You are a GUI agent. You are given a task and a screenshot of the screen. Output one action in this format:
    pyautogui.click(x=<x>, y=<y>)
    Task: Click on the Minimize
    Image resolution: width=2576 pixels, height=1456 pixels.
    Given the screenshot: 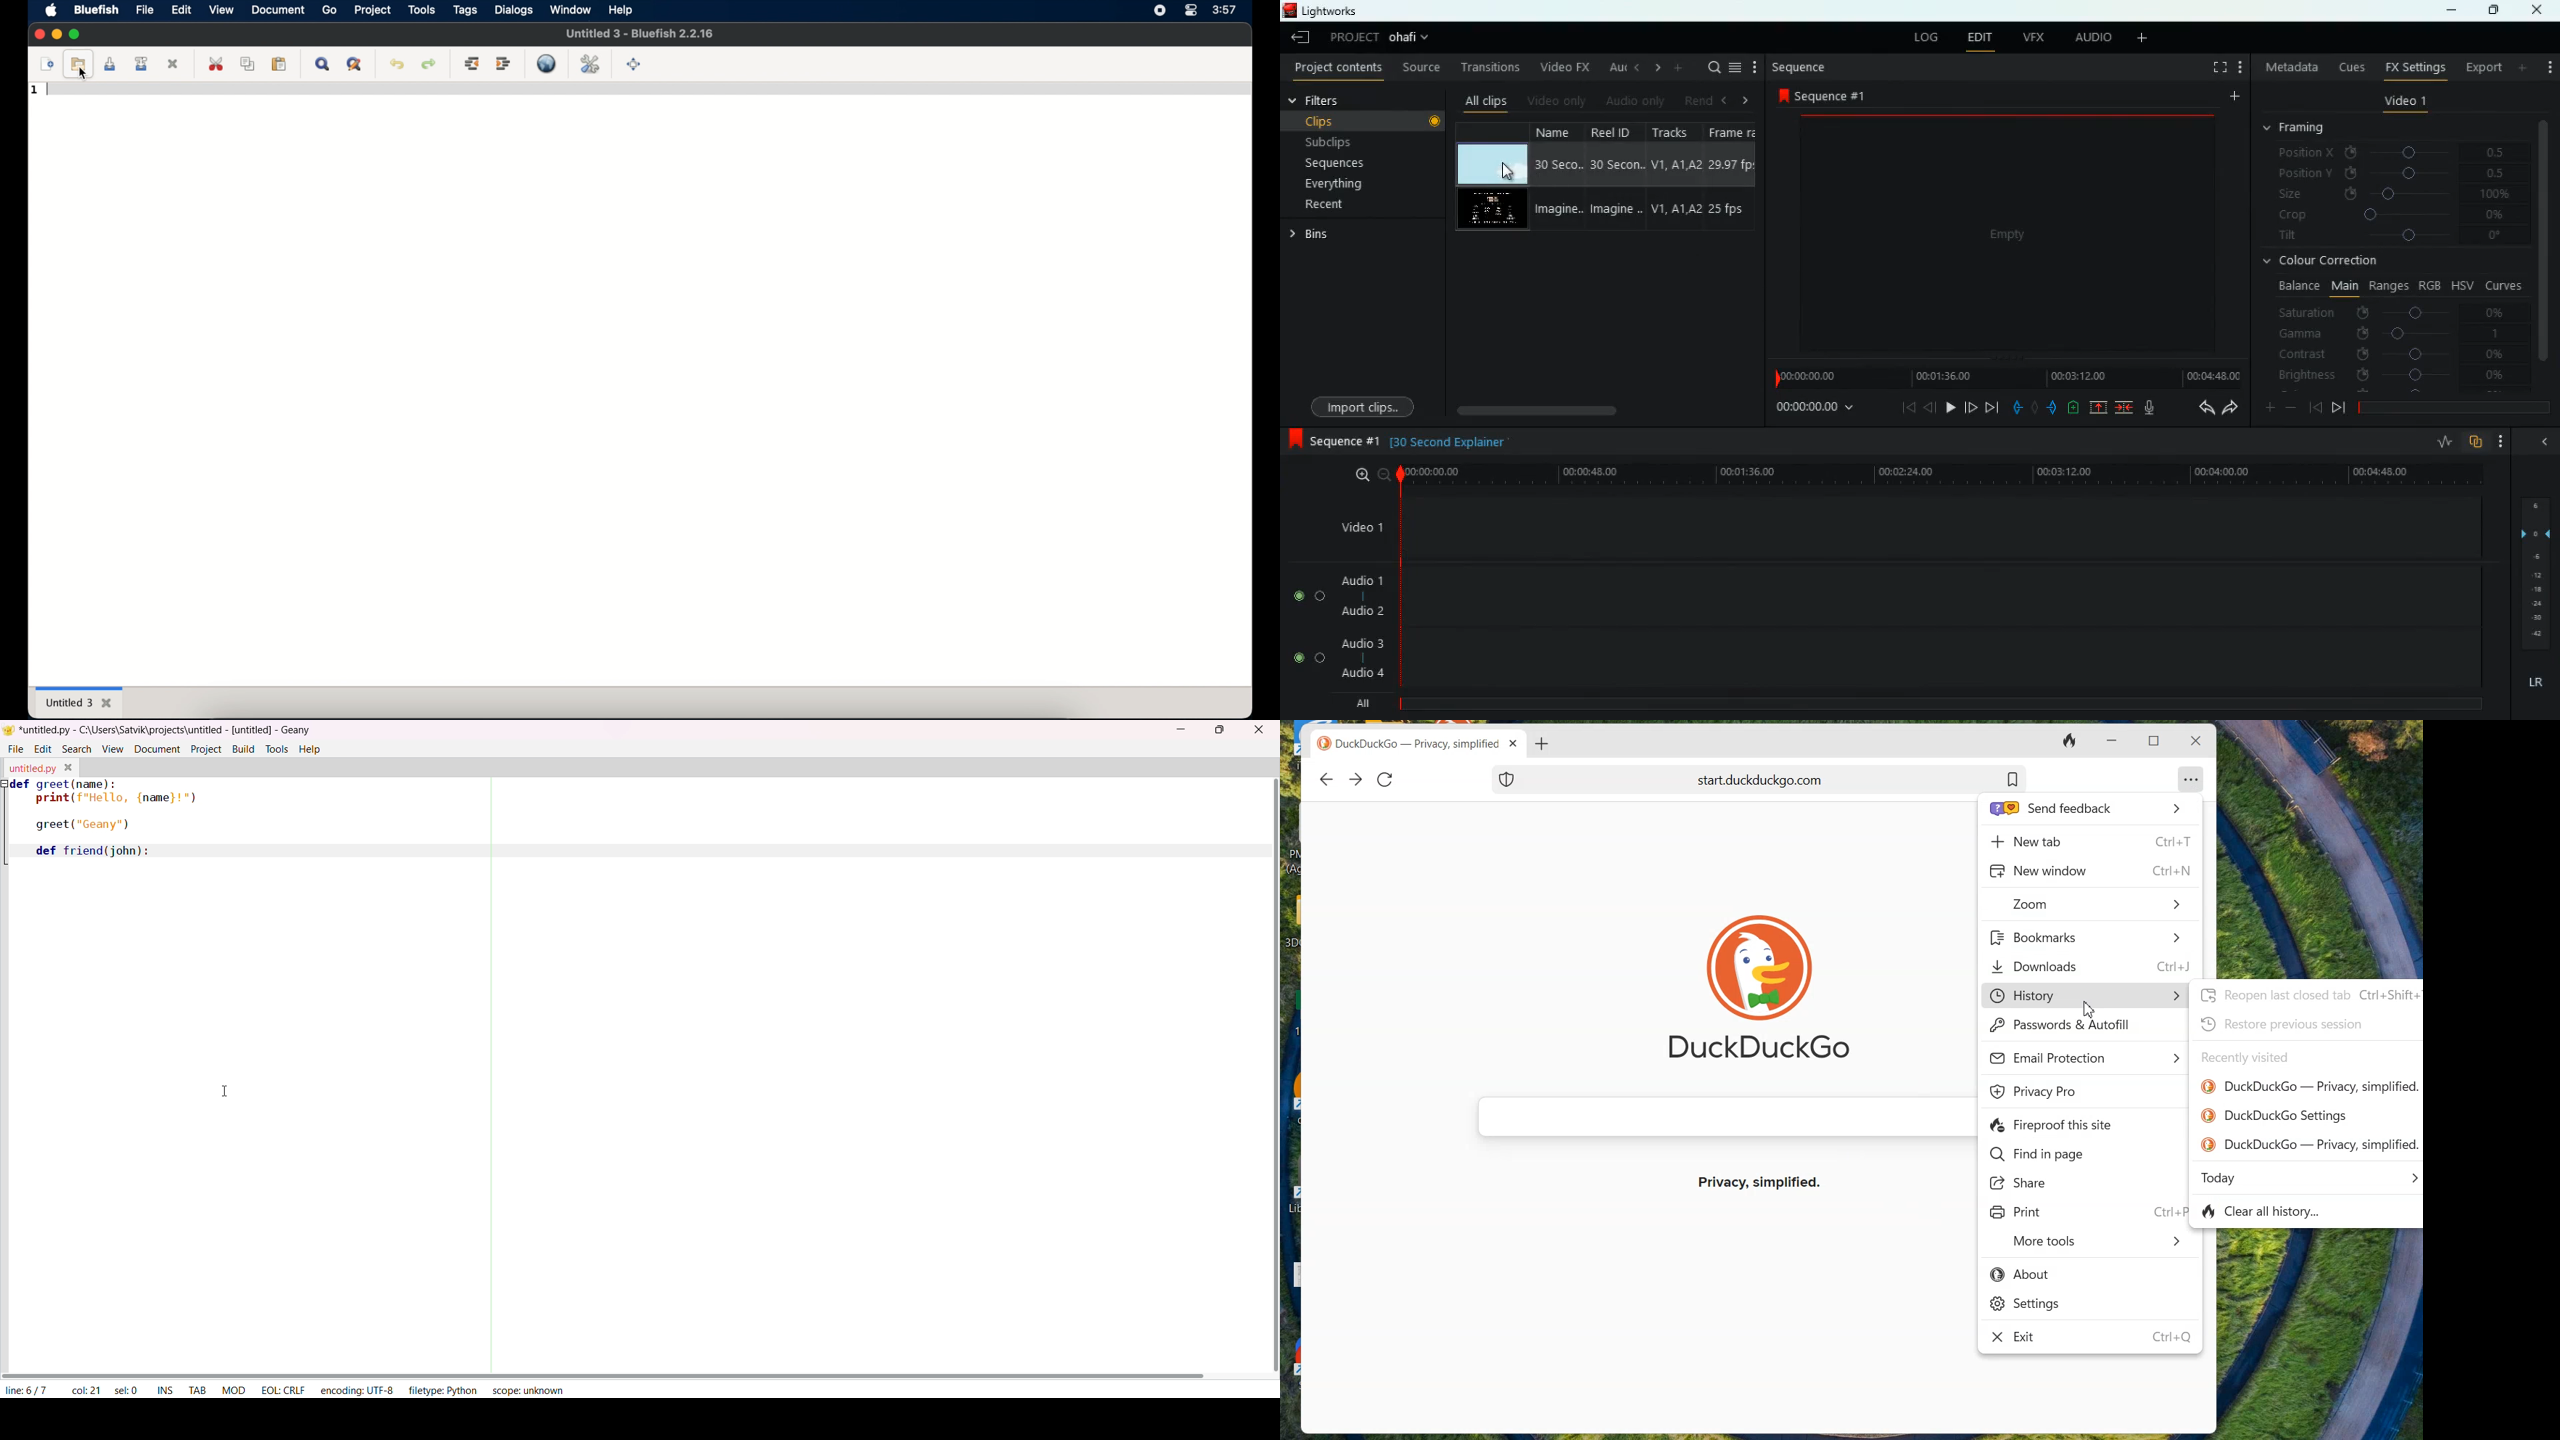 What is the action you would take?
    pyautogui.click(x=2110, y=742)
    